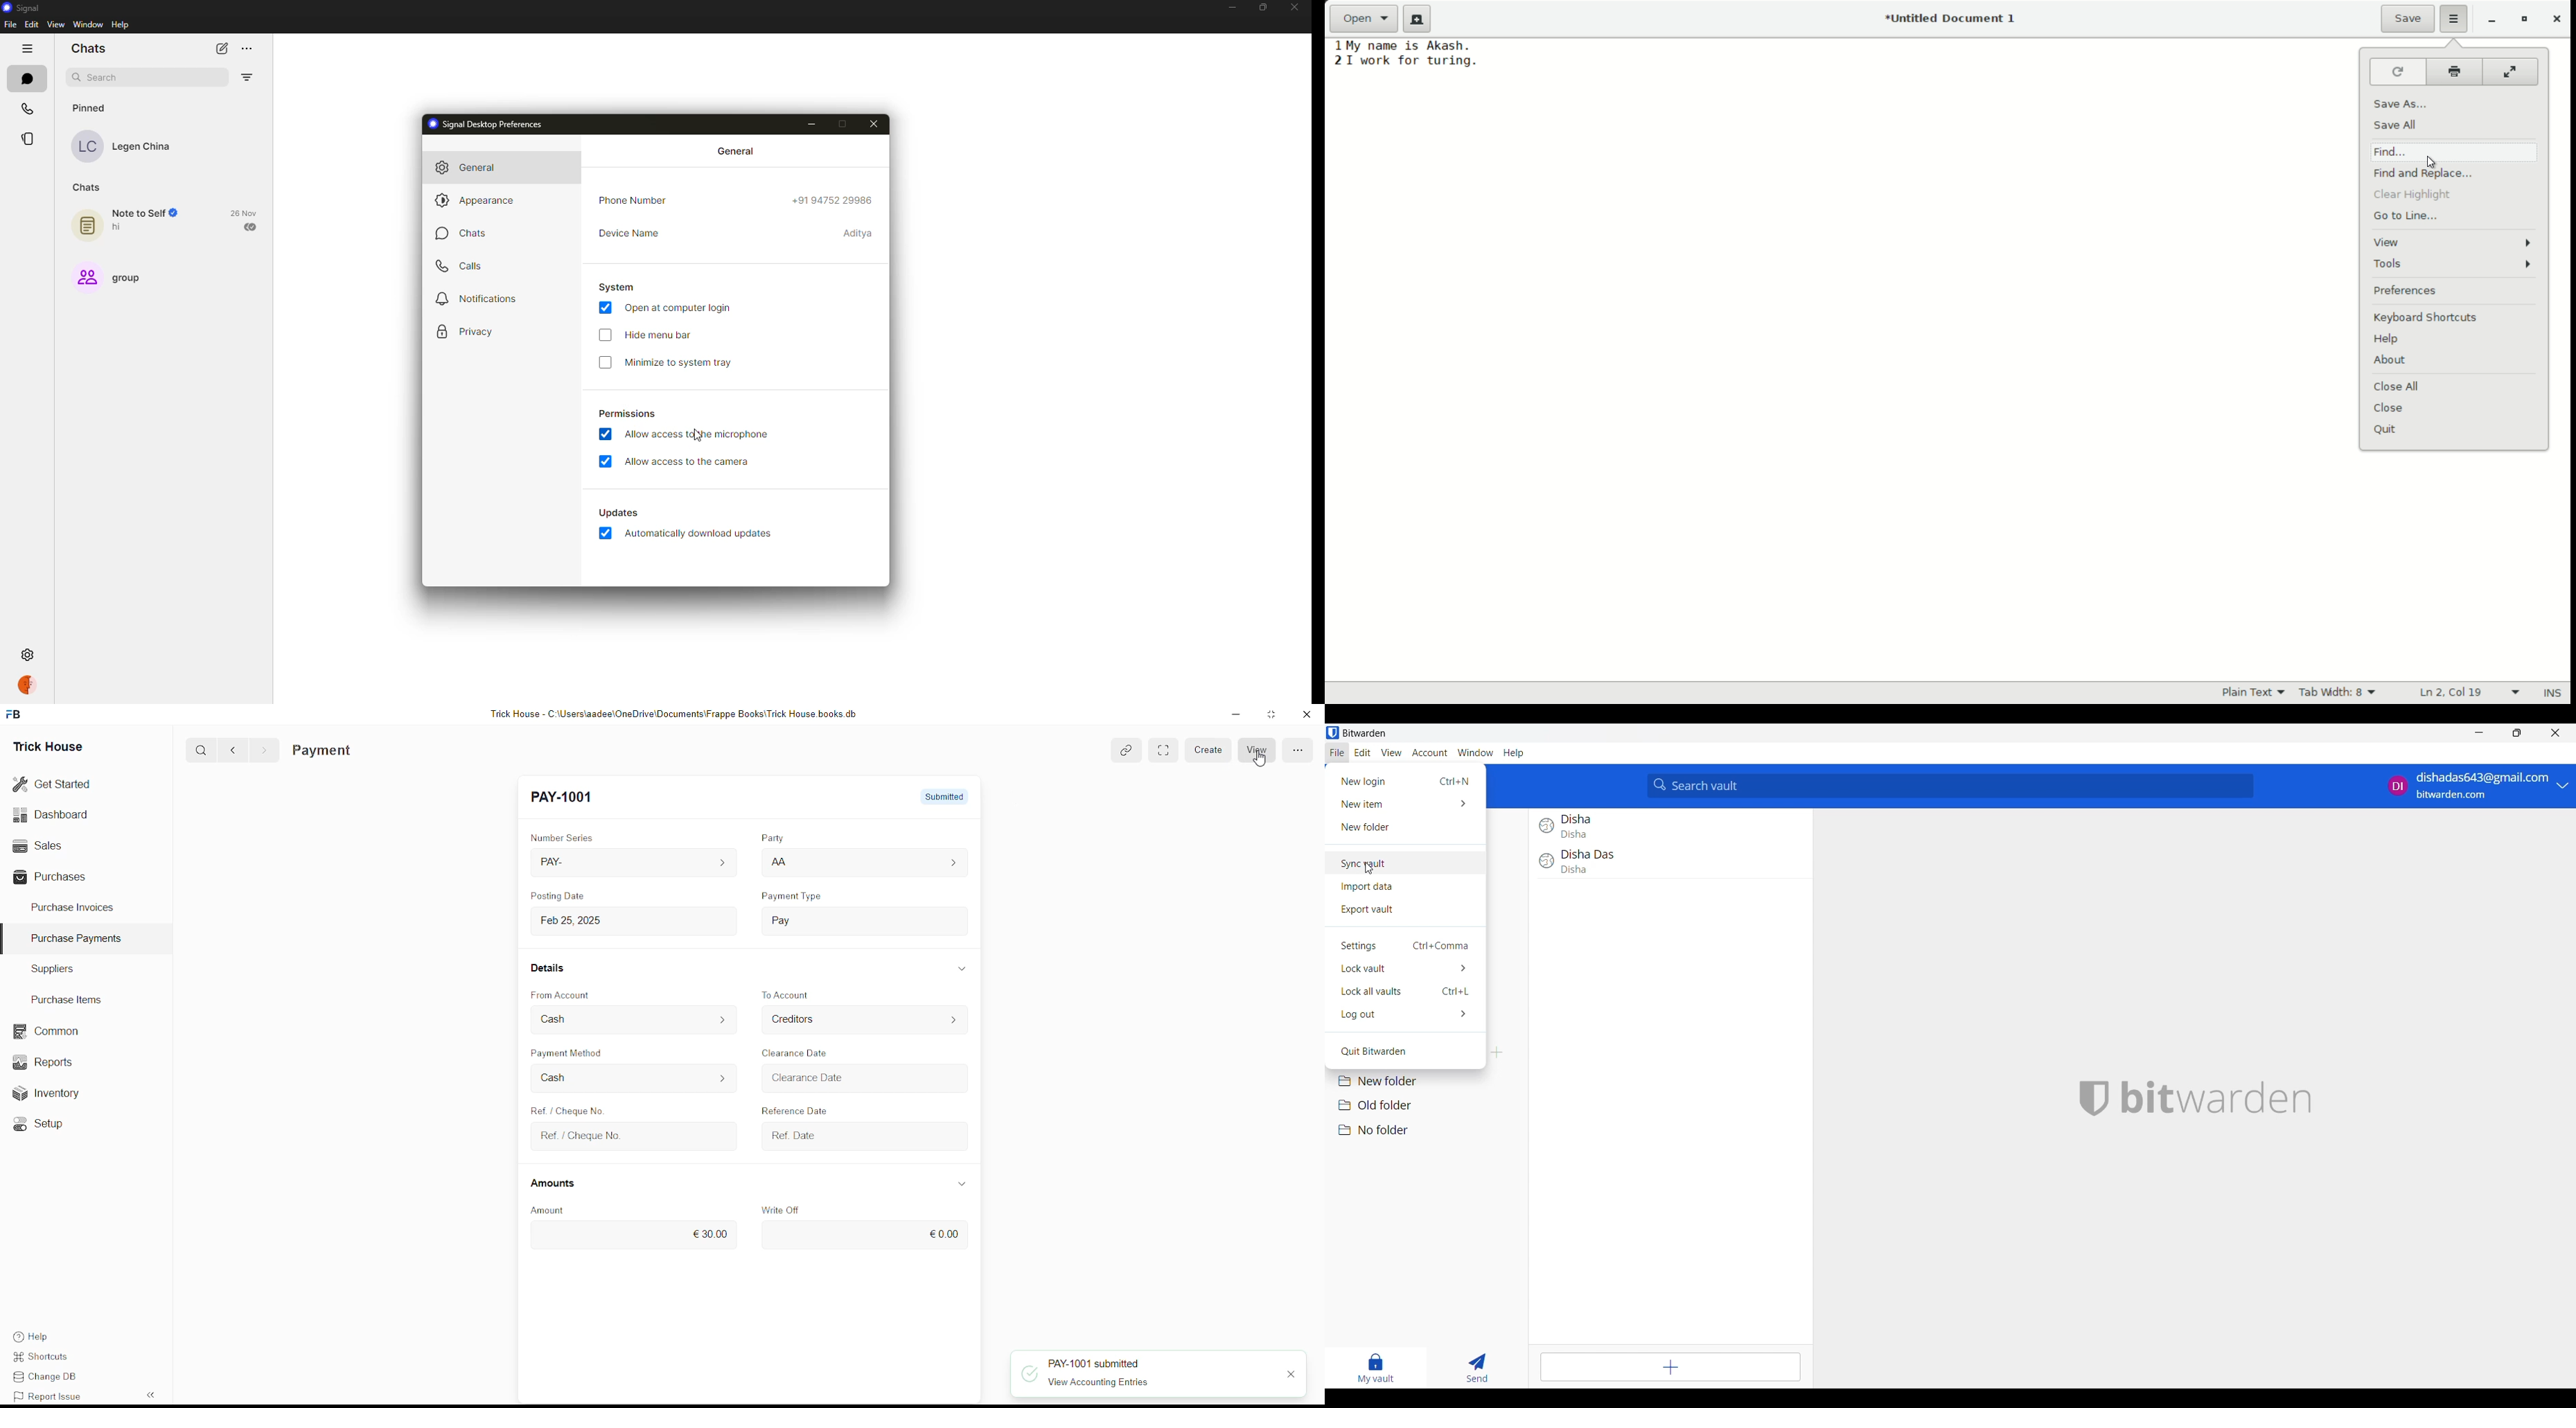  What do you see at coordinates (950, 1135) in the screenshot?
I see `calendar` at bounding box center [950, 1135].